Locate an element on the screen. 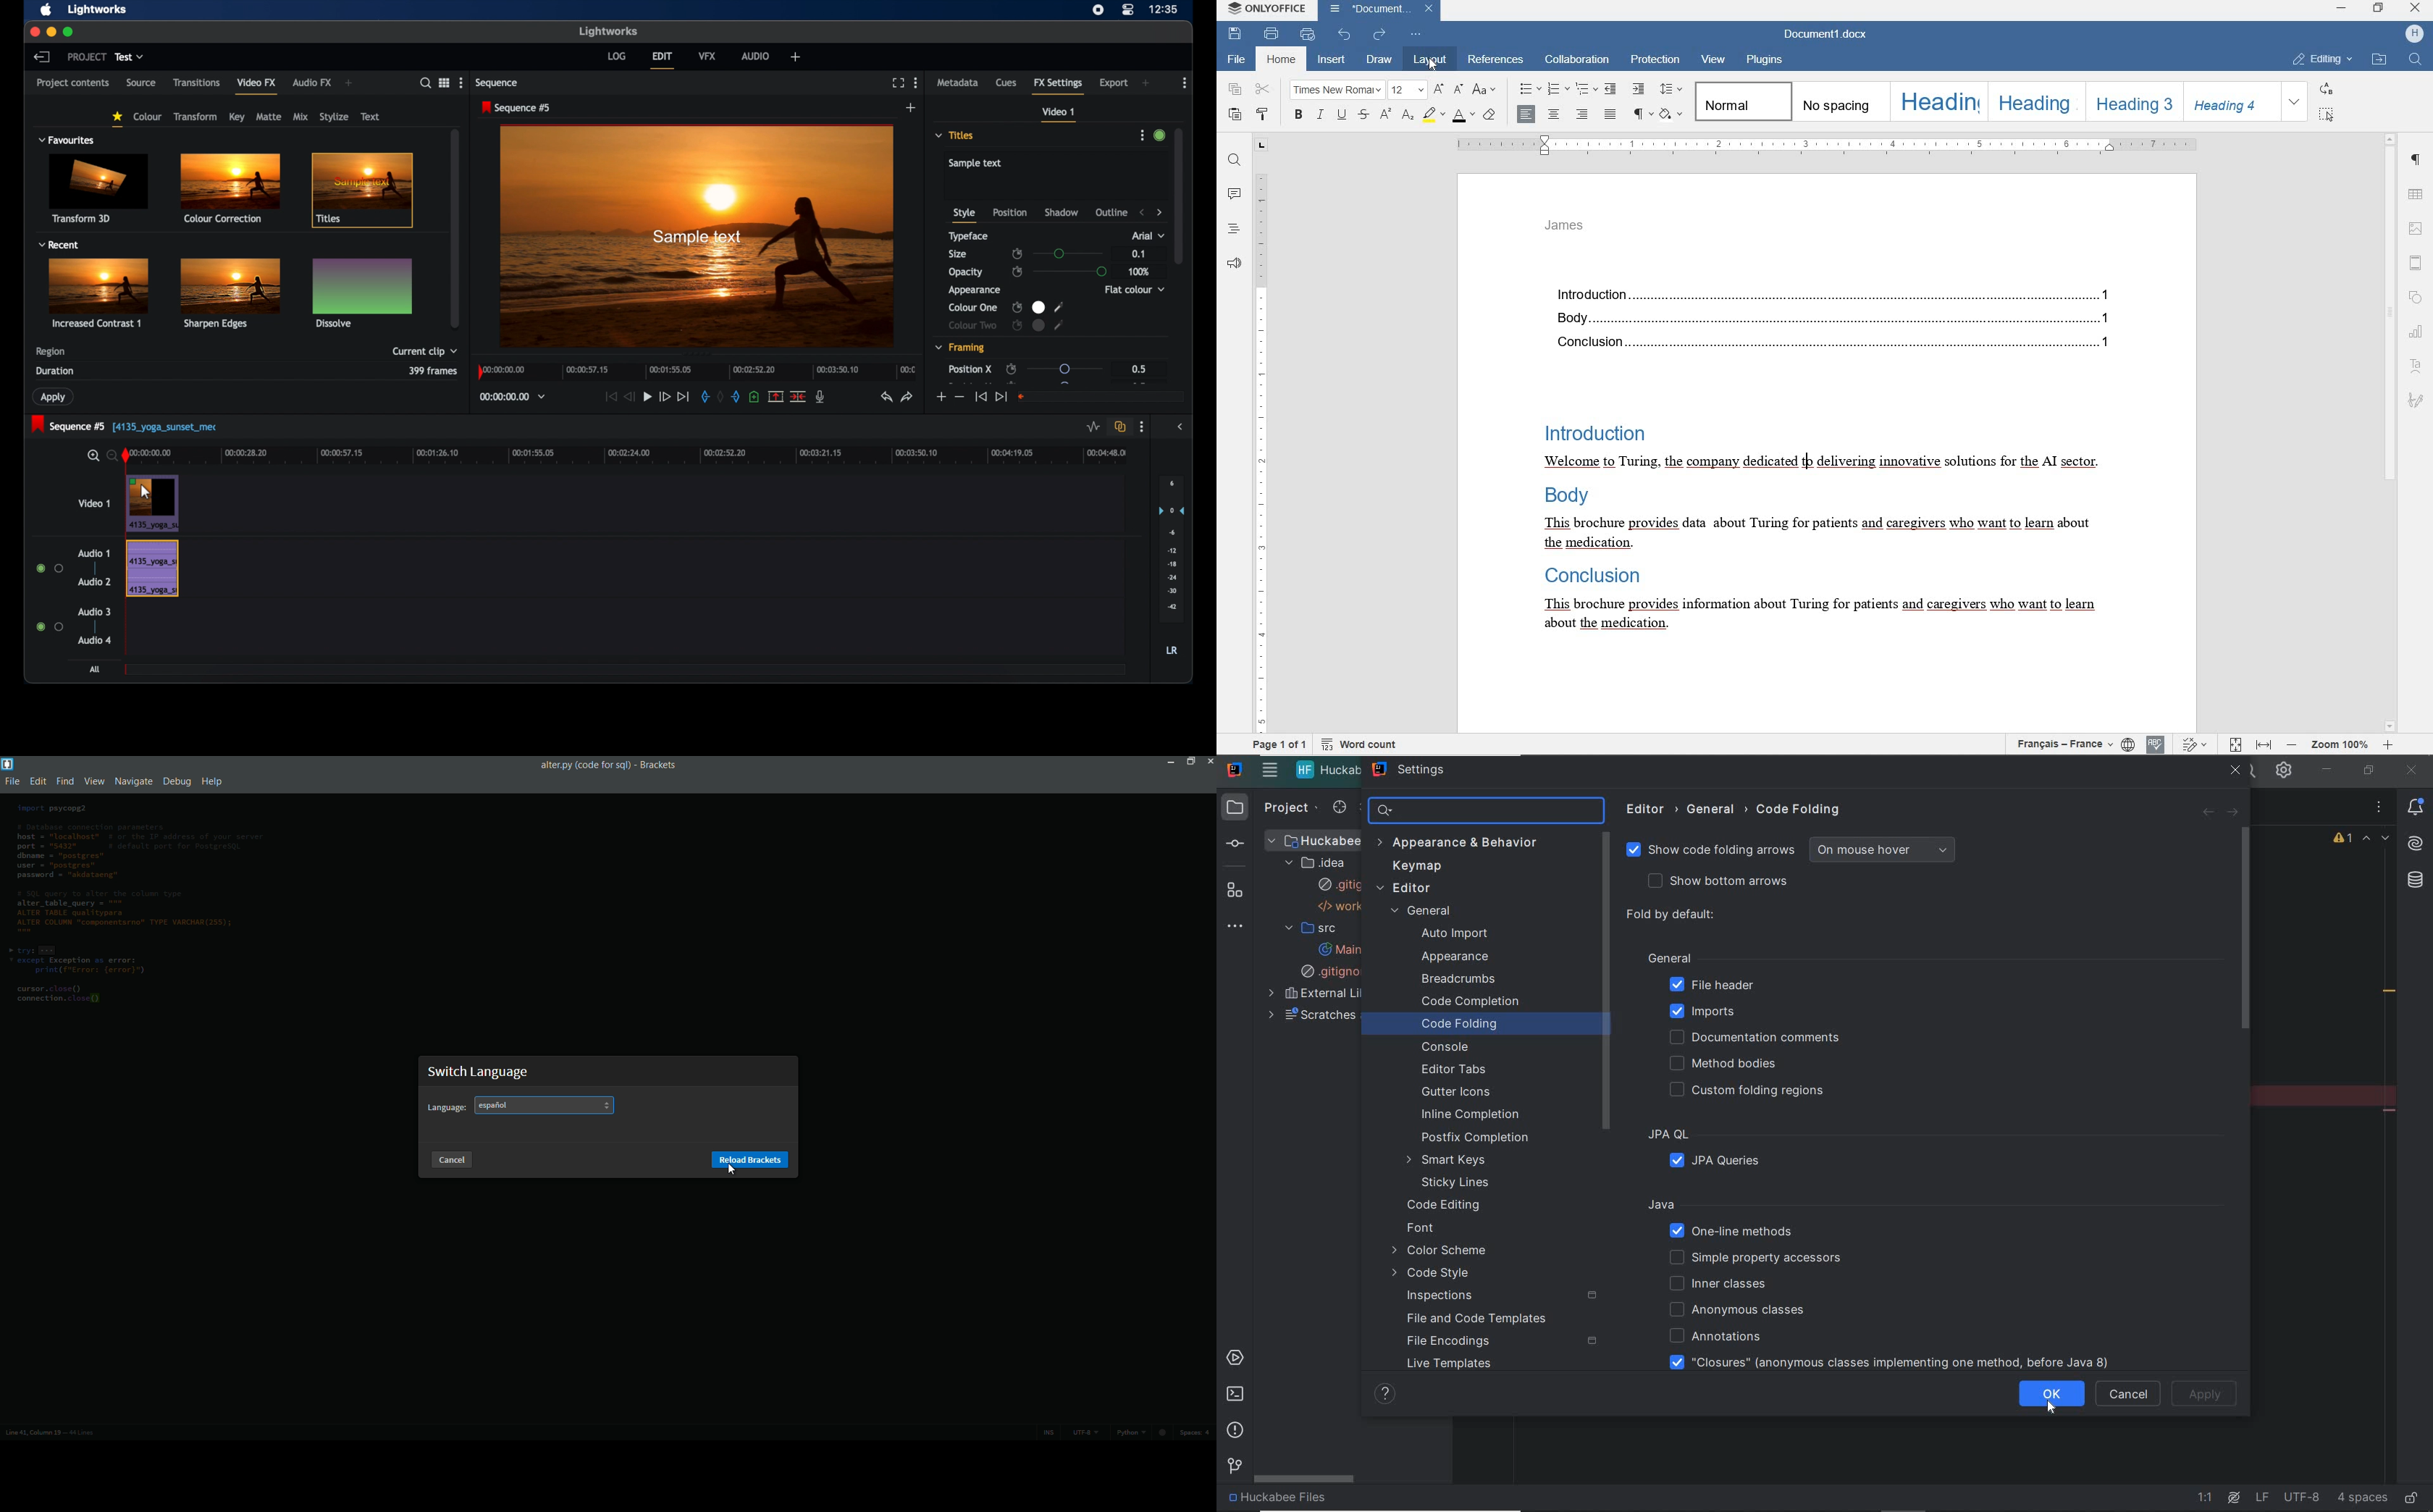 The image size is (2436, 1512). text is located at coordinates (1841, 462).